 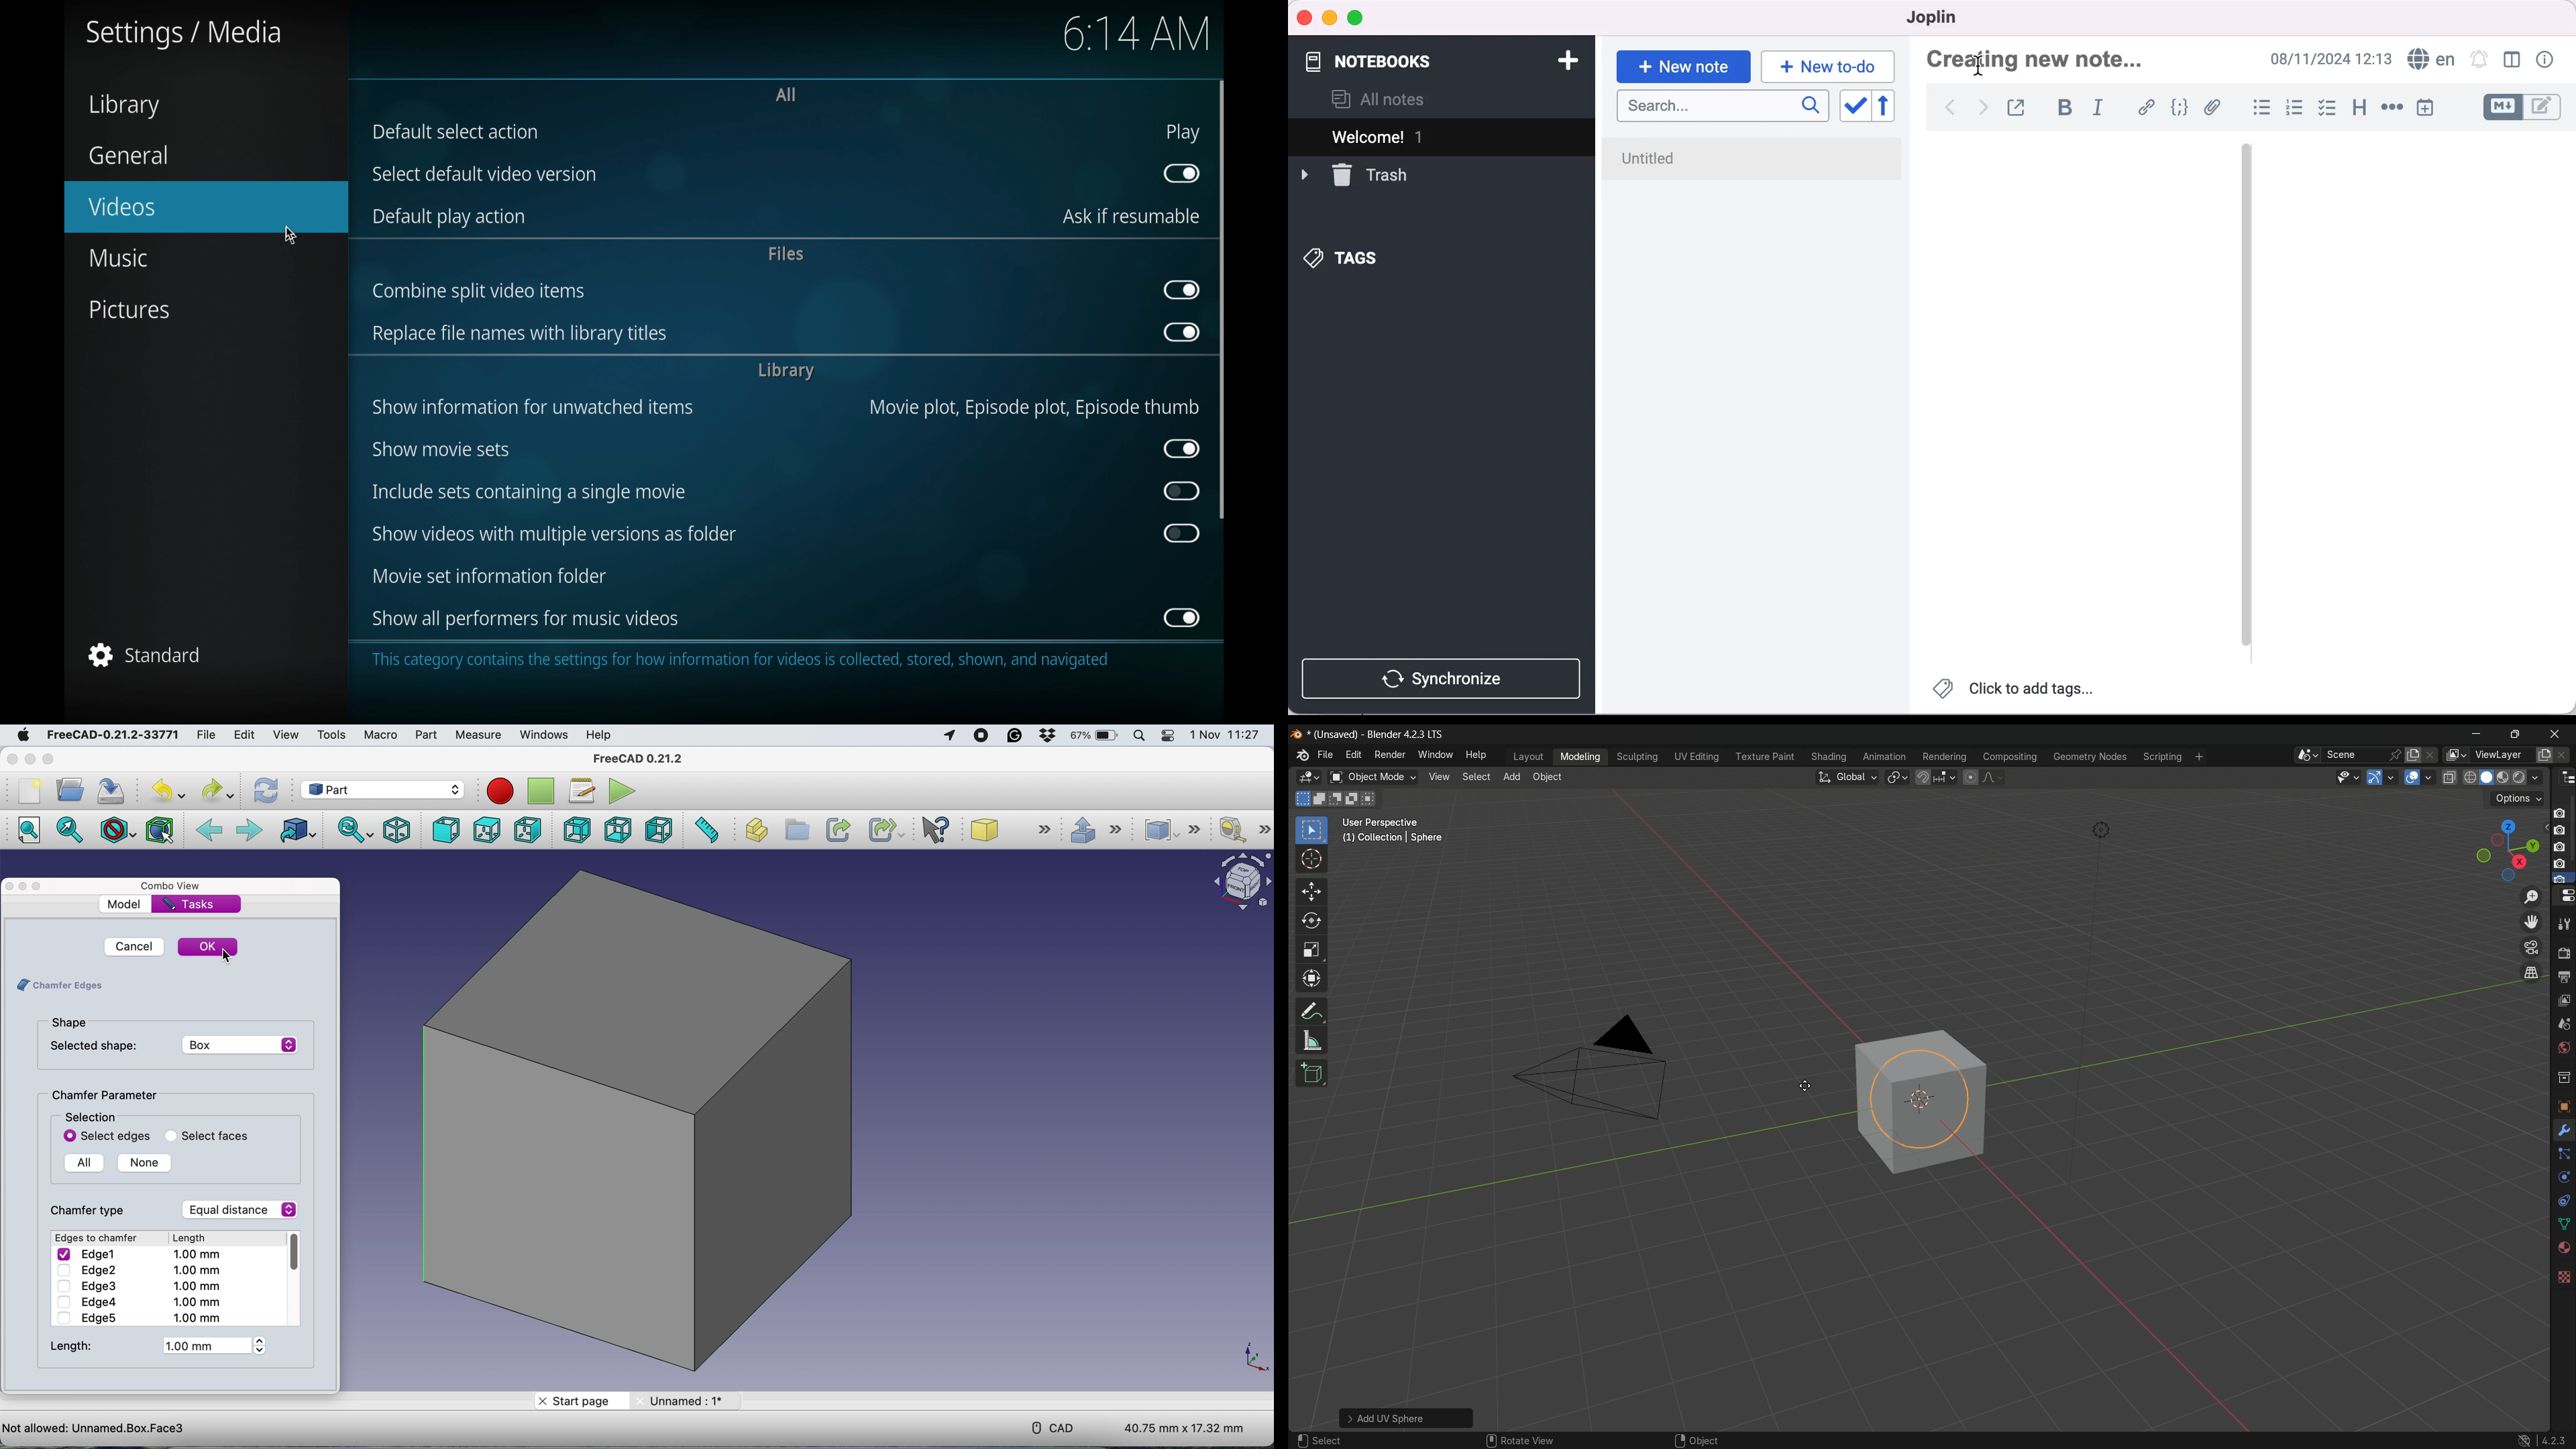 What do you see at coordinates (1048, 1426) in the screenshot?
I see `cad` at bounding box center [1048, 1426].